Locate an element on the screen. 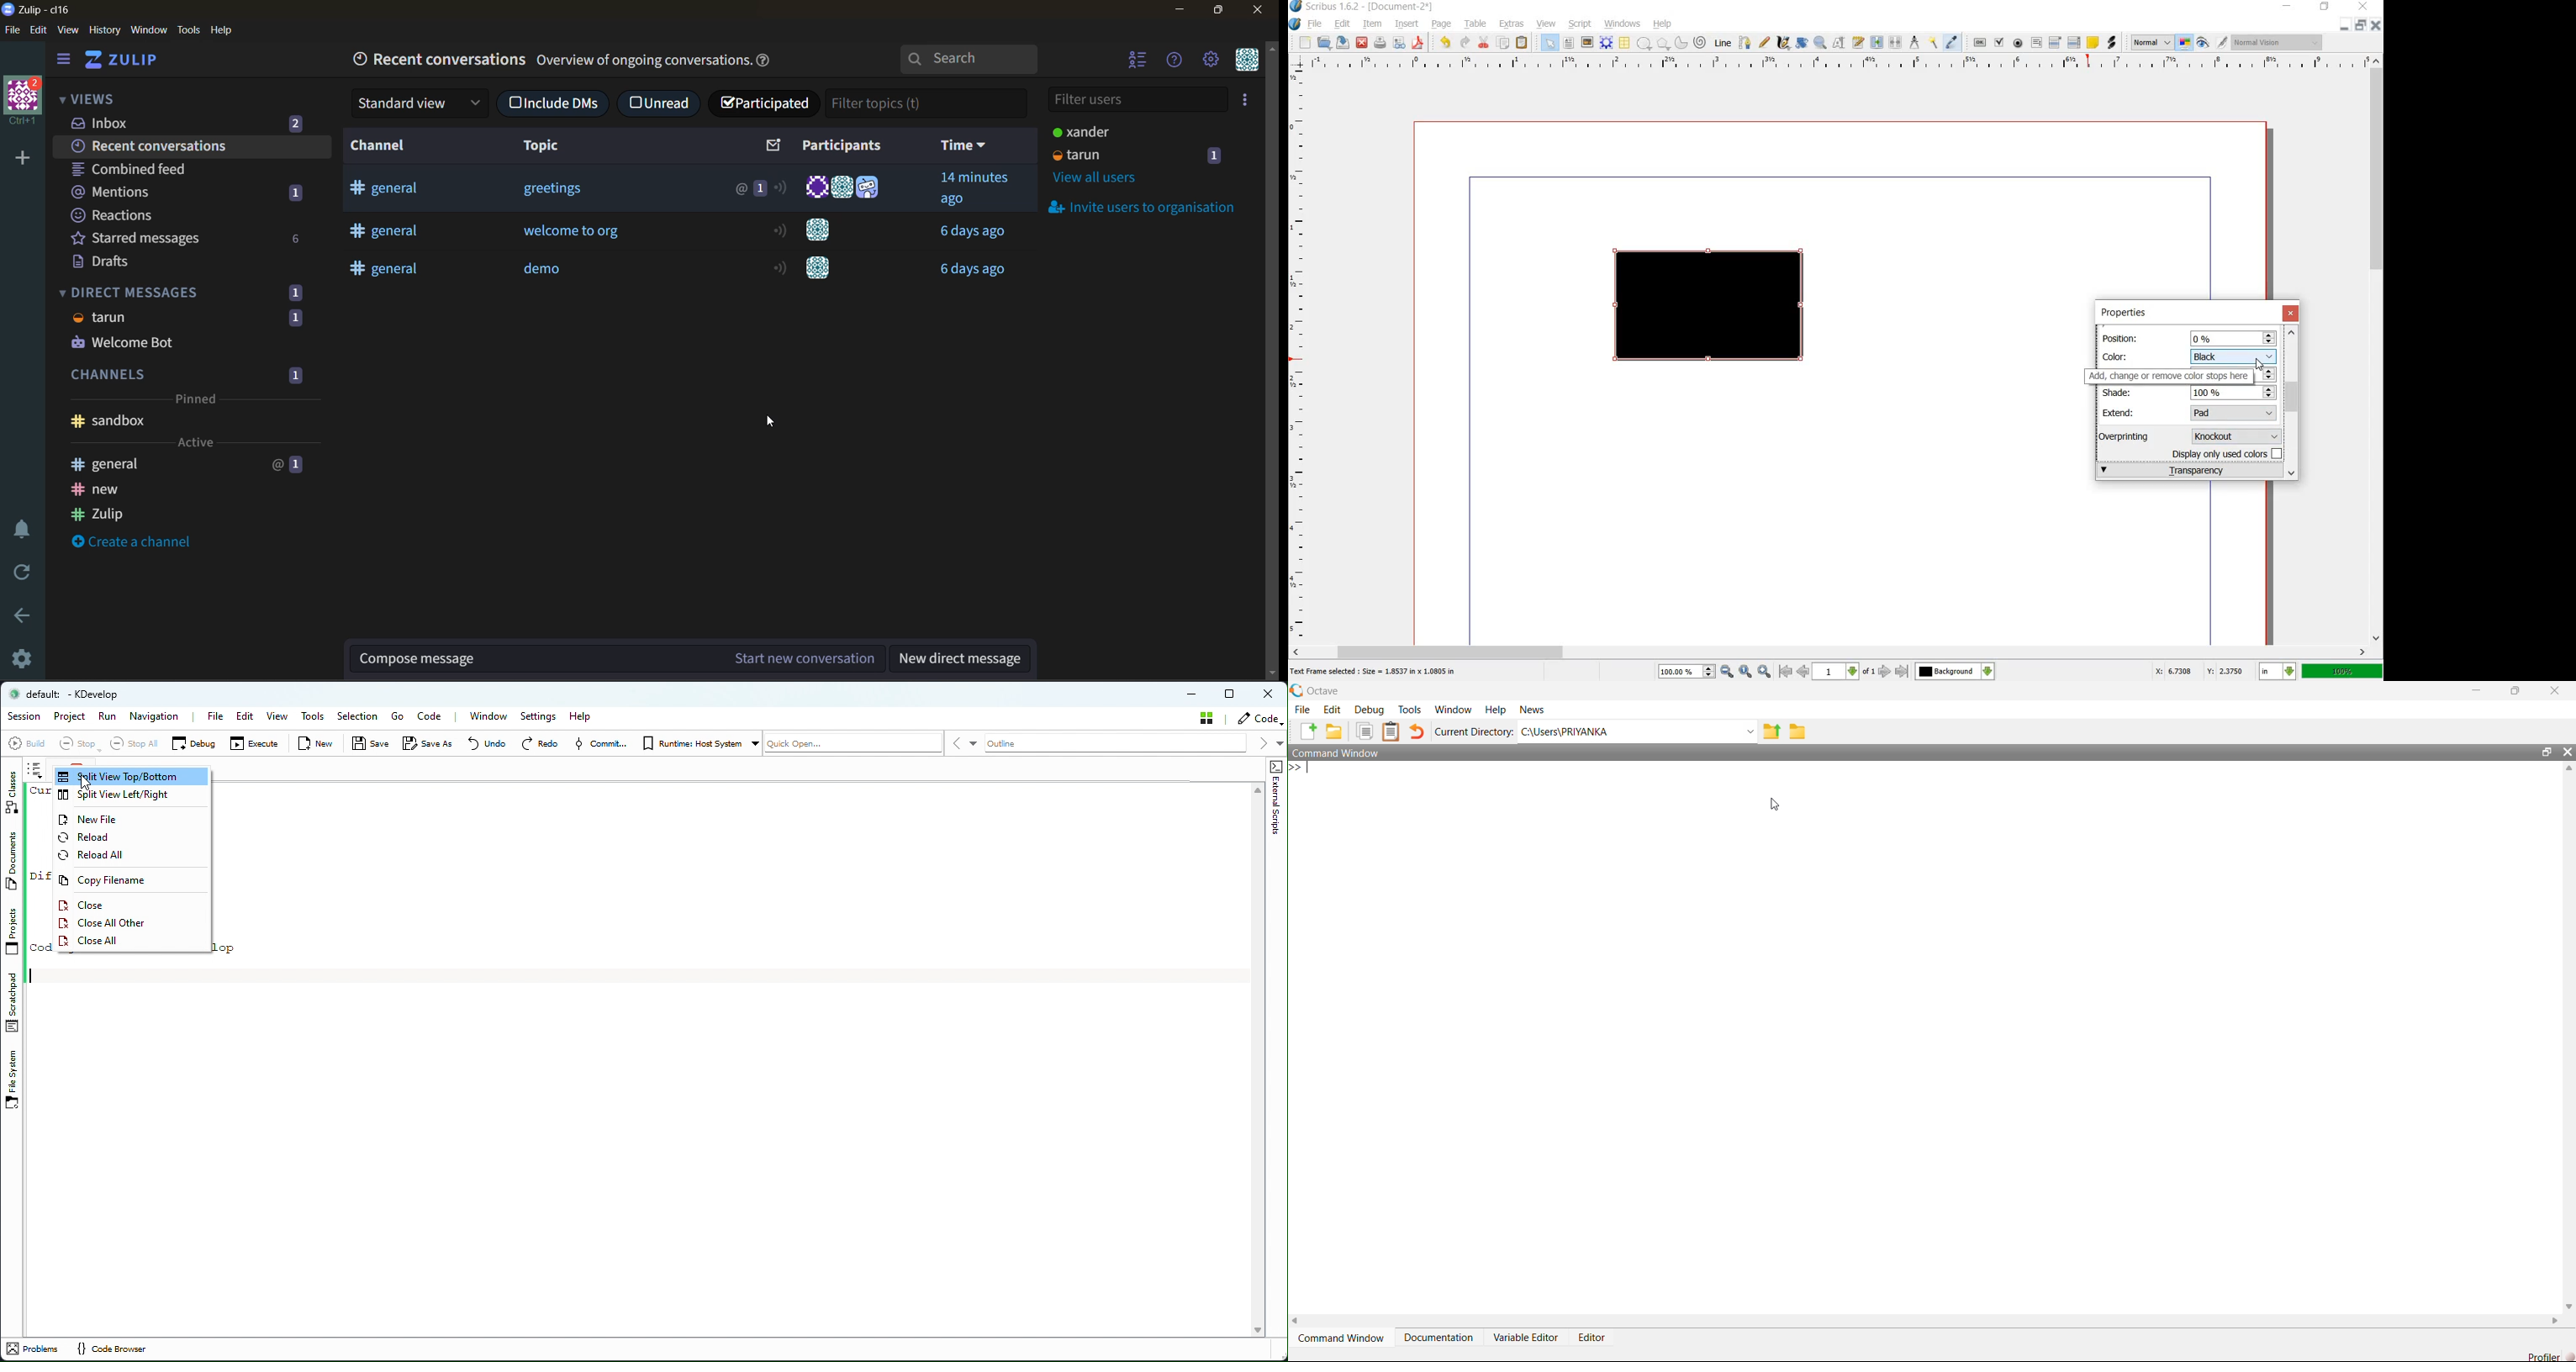  zoom in is located at coordinates (1765, 671).